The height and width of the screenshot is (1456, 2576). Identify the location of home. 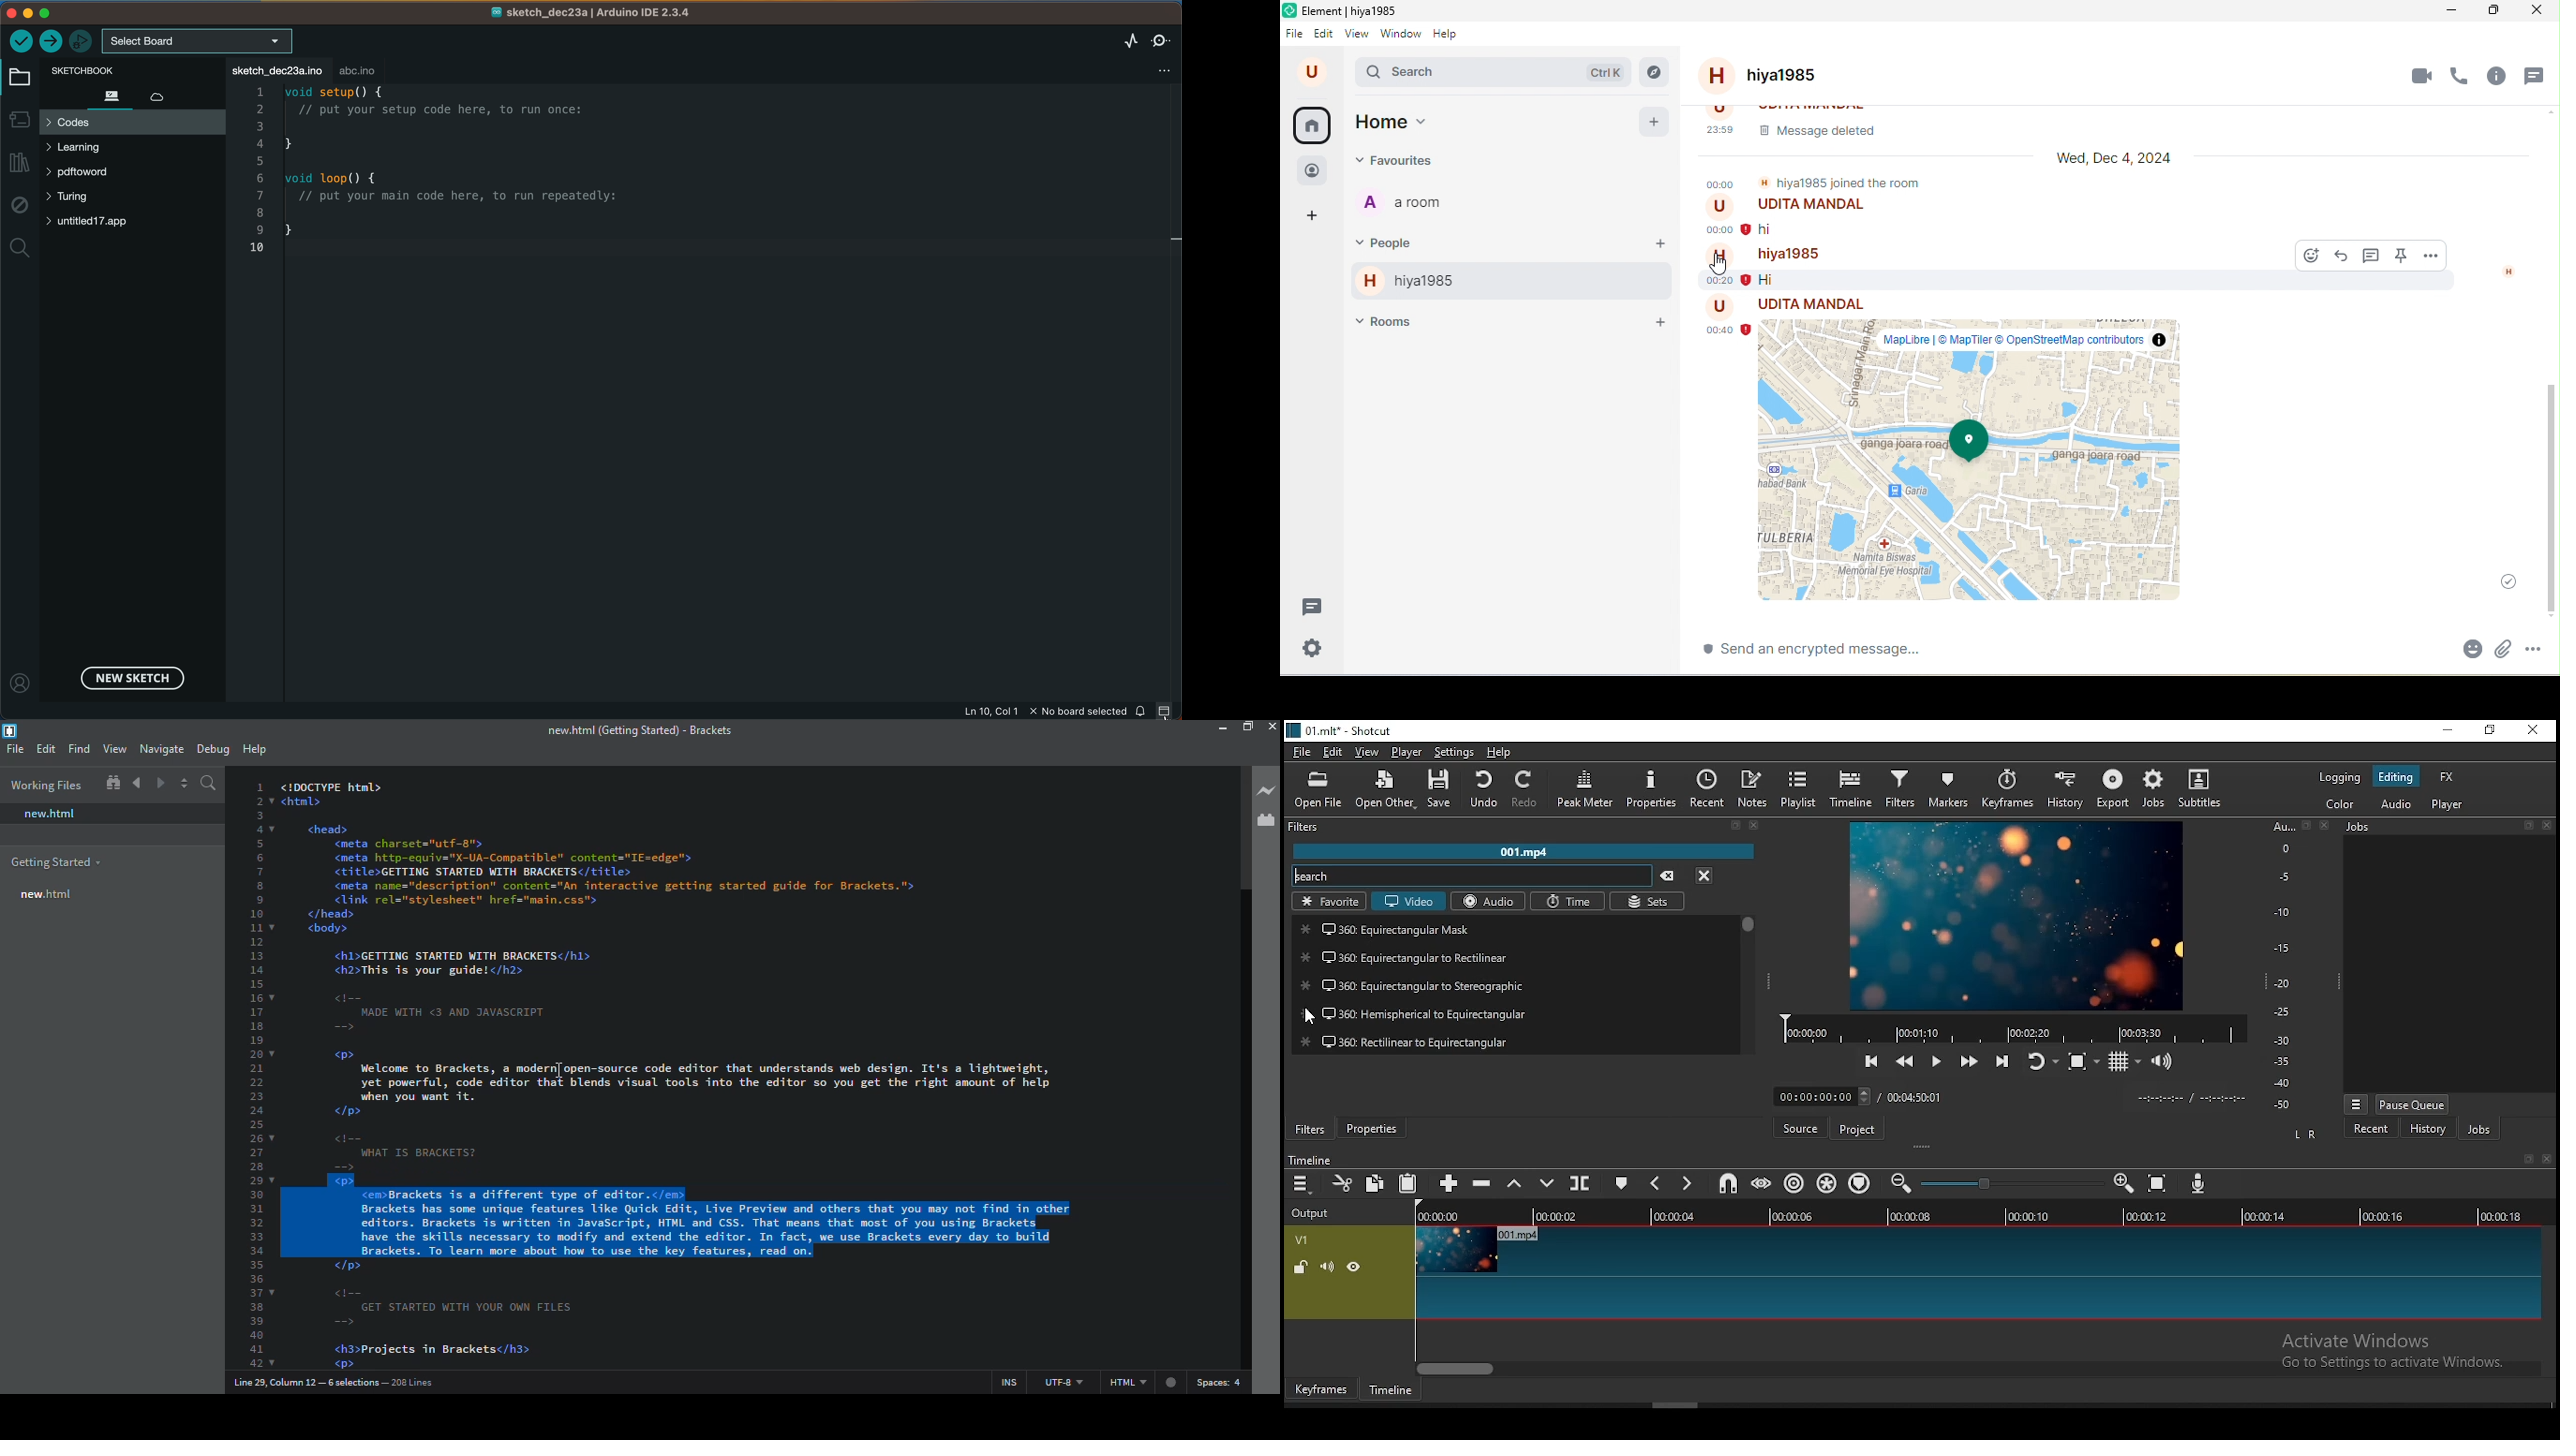
(1395, 123).